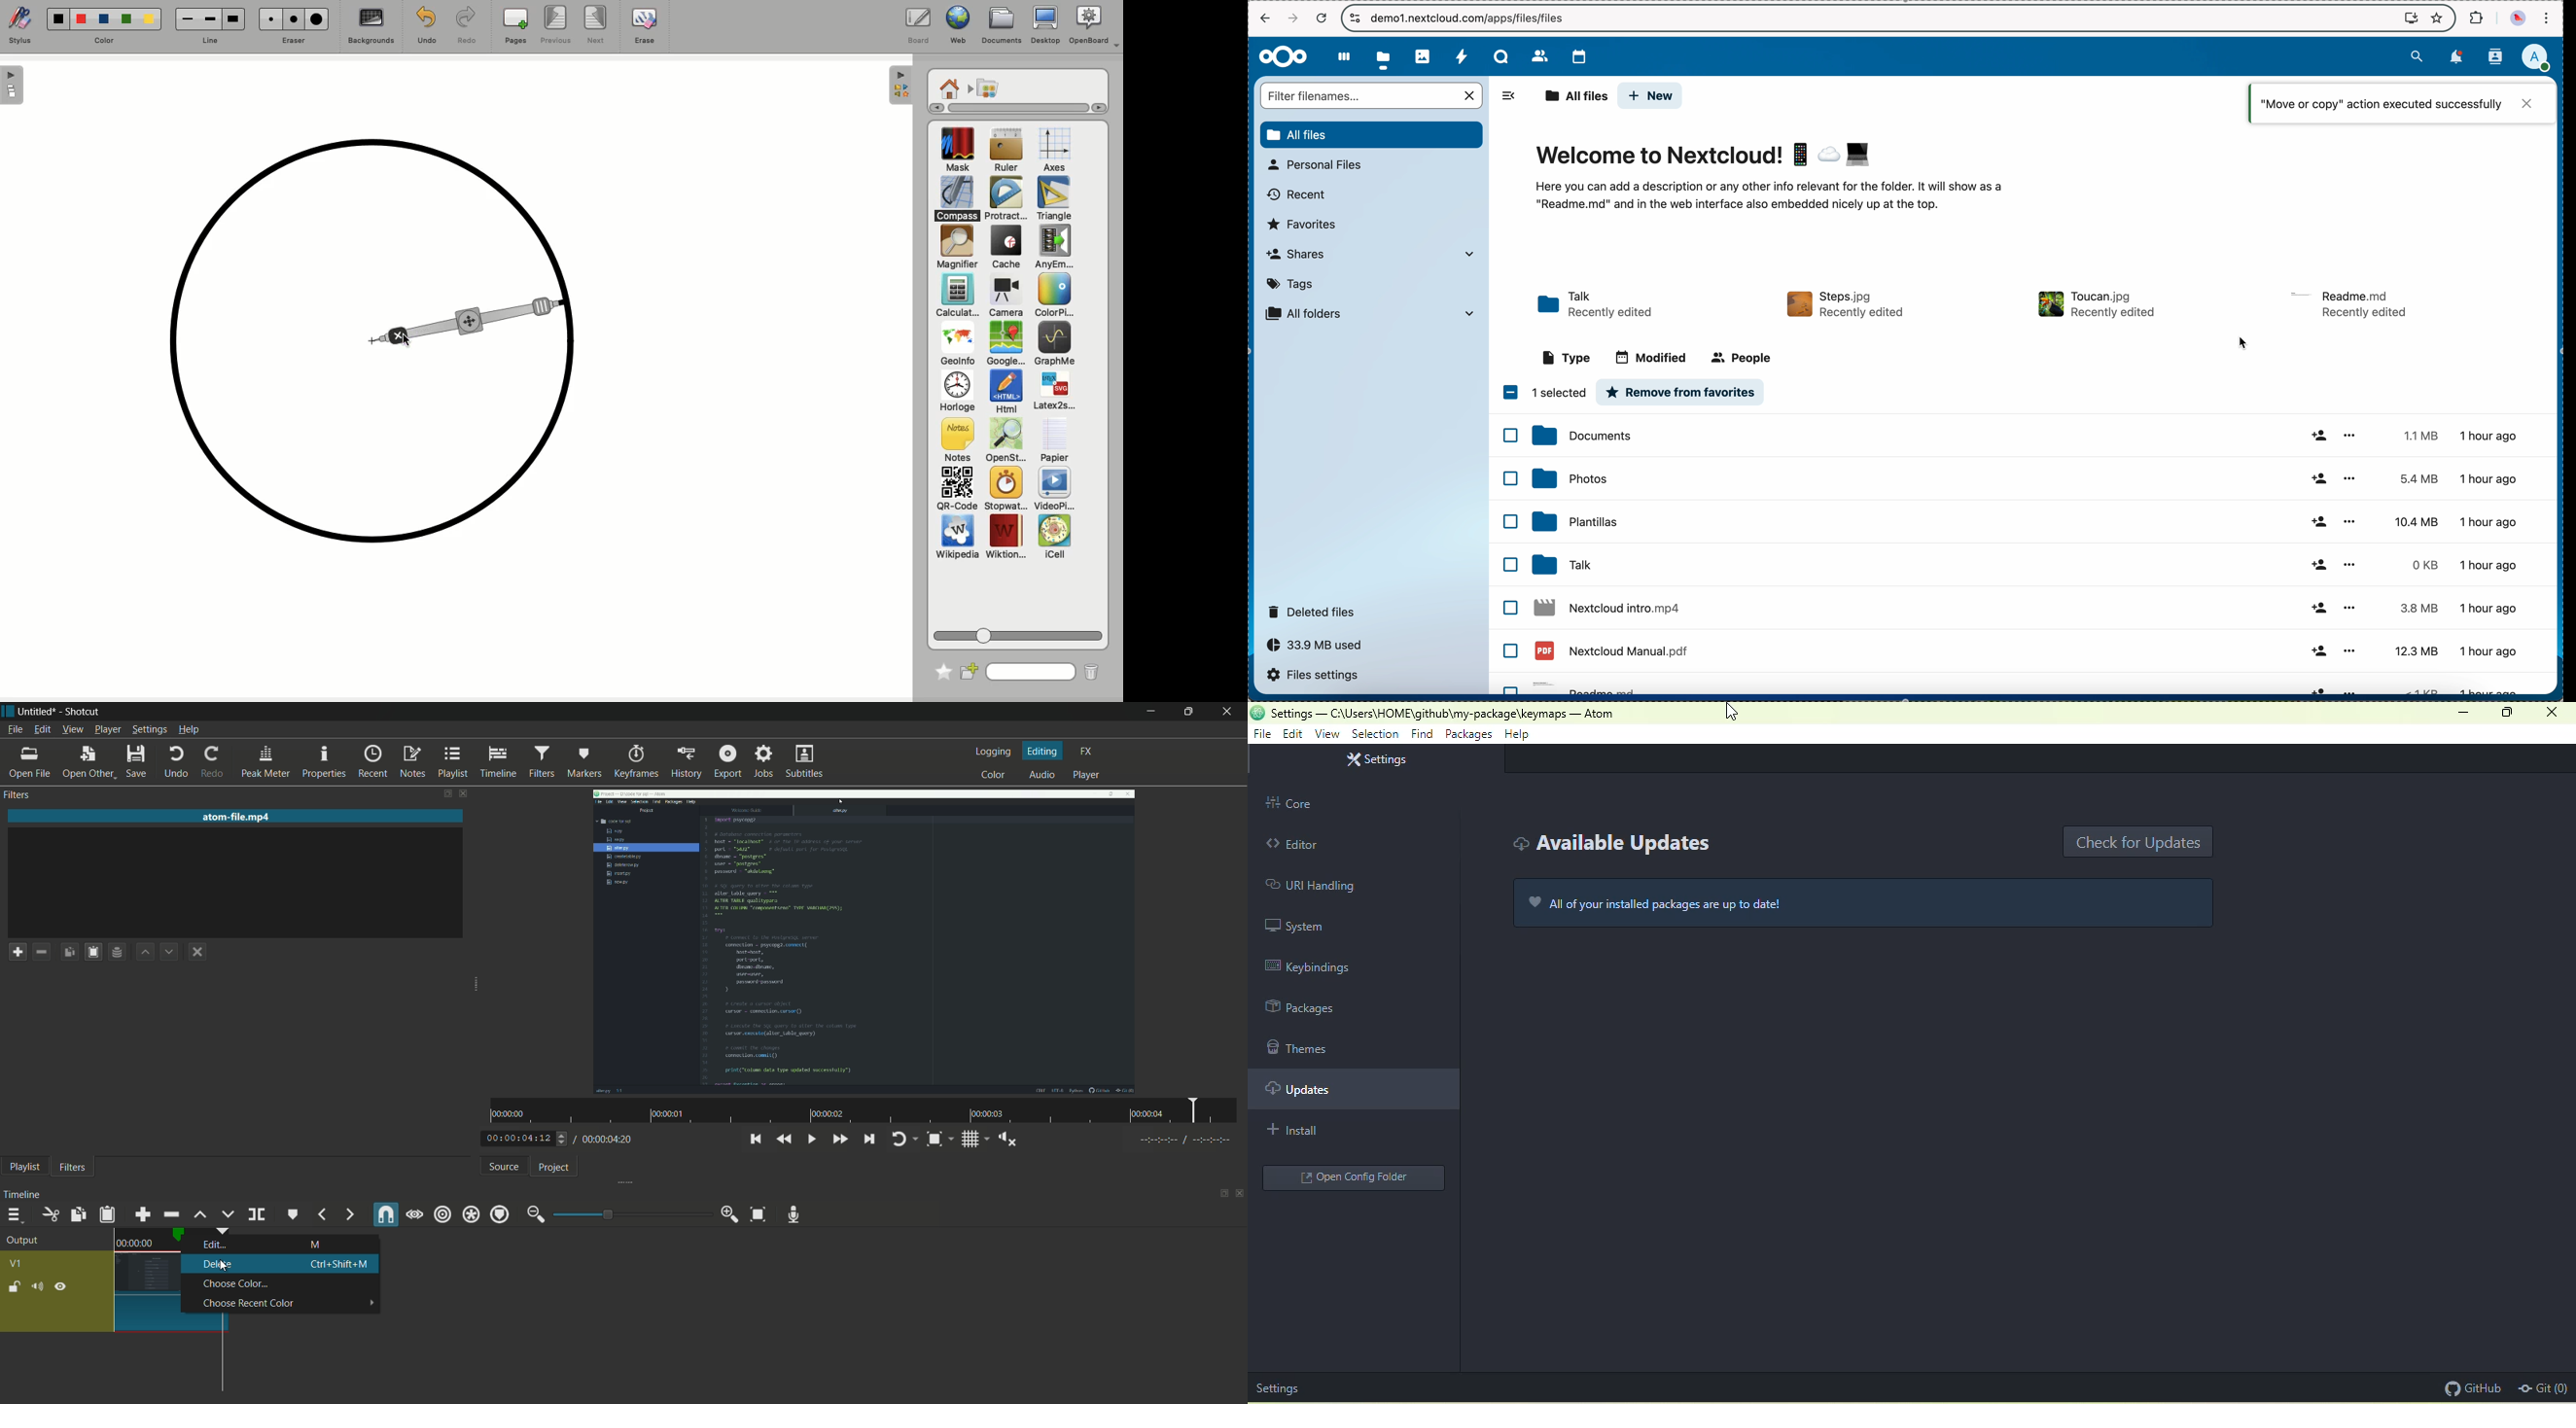 This screenshot has height=1428, width=2576. I want to click on type, so click(1567, 356).